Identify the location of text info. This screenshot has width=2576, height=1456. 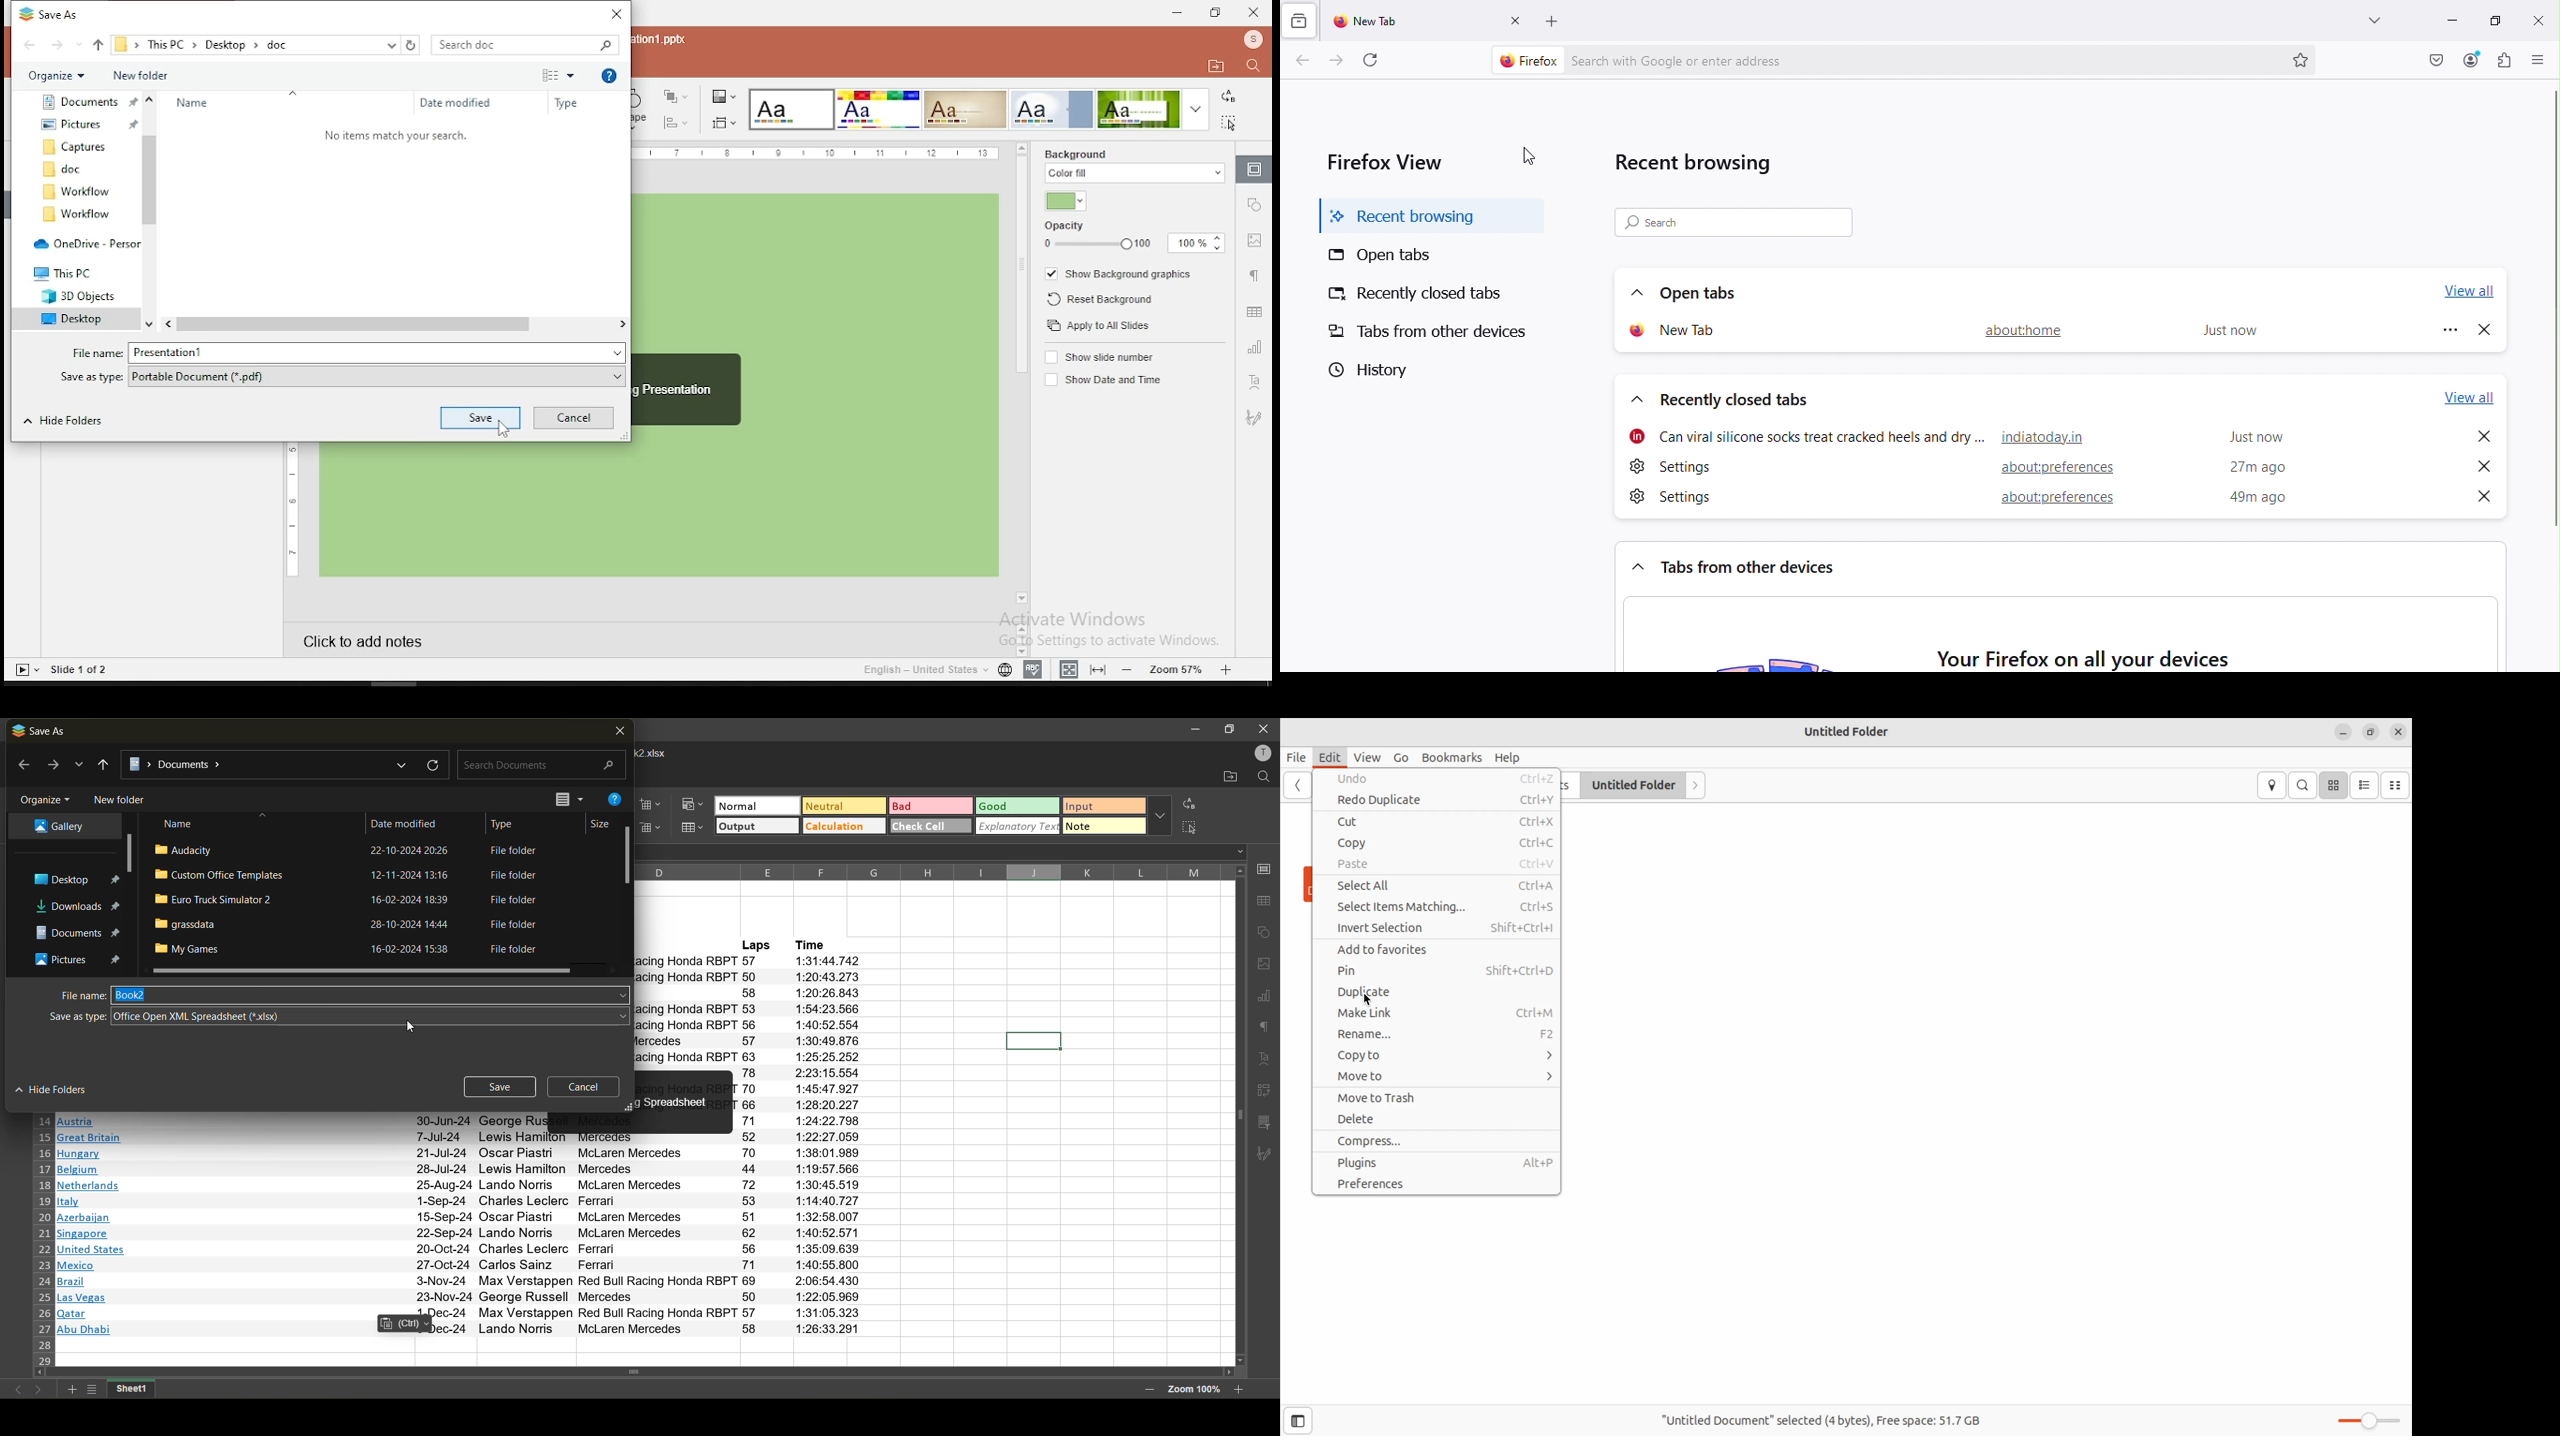
(461, 1121).